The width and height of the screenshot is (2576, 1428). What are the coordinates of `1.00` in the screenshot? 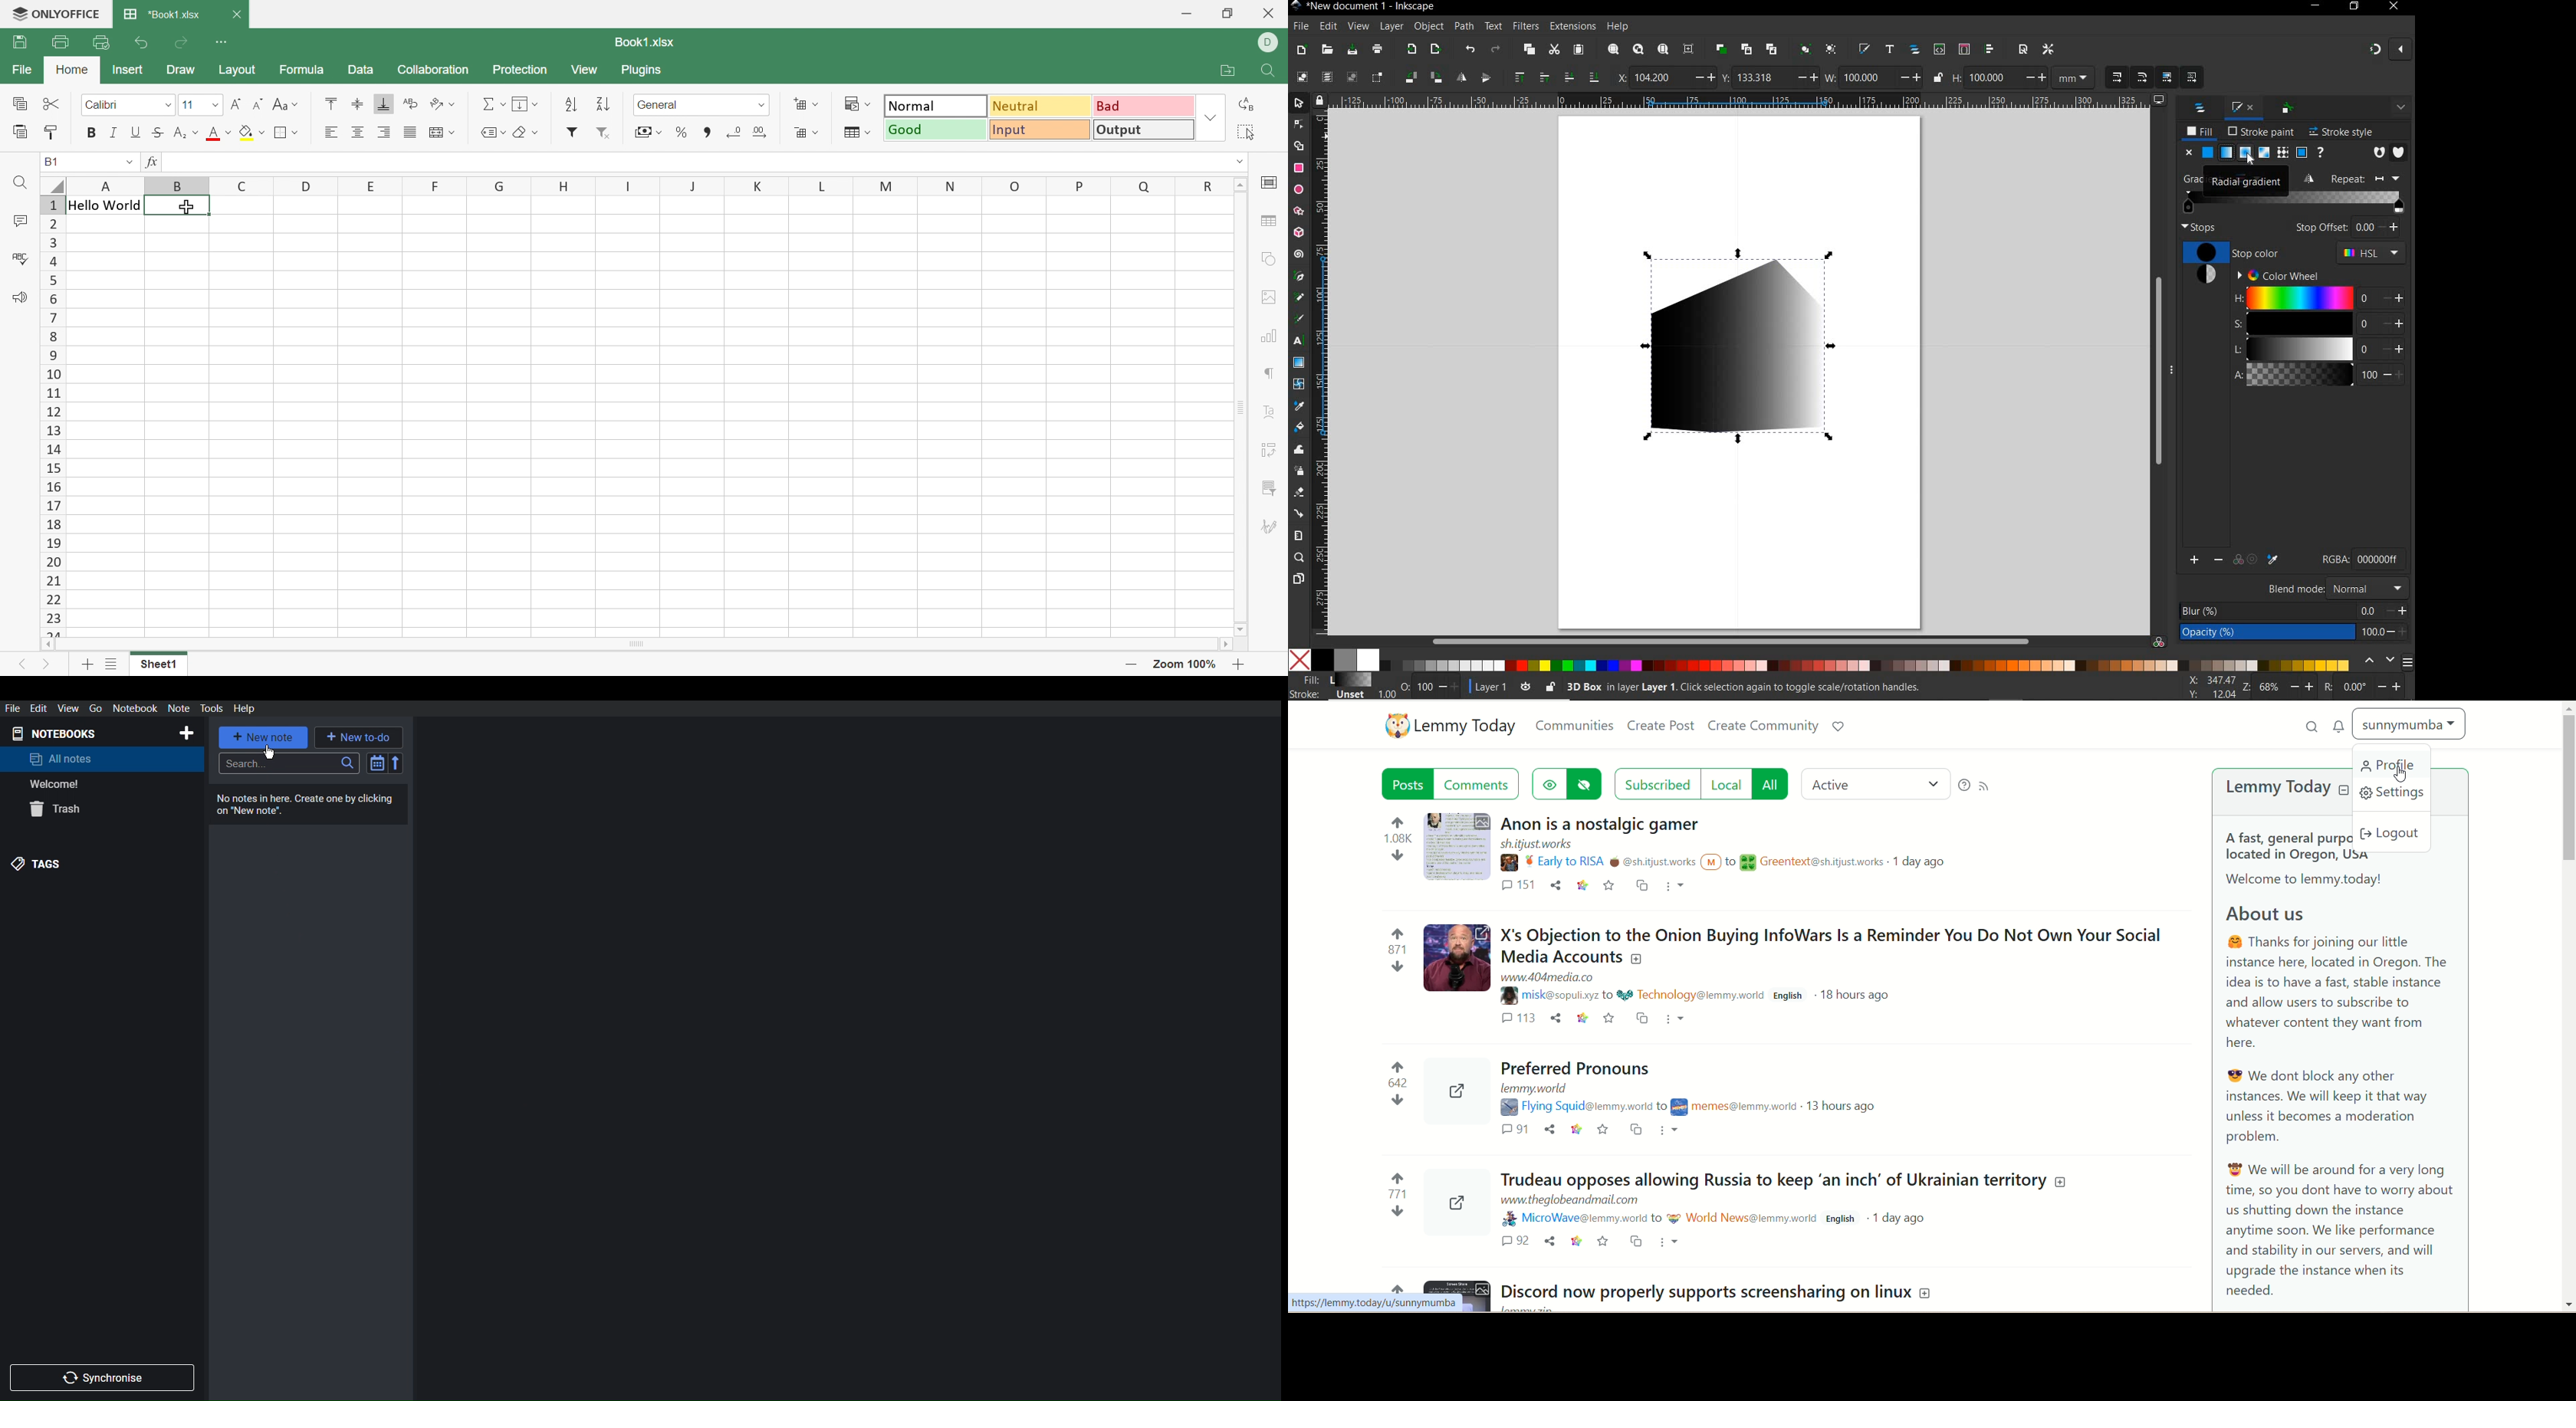 It's located at (1385, 694).